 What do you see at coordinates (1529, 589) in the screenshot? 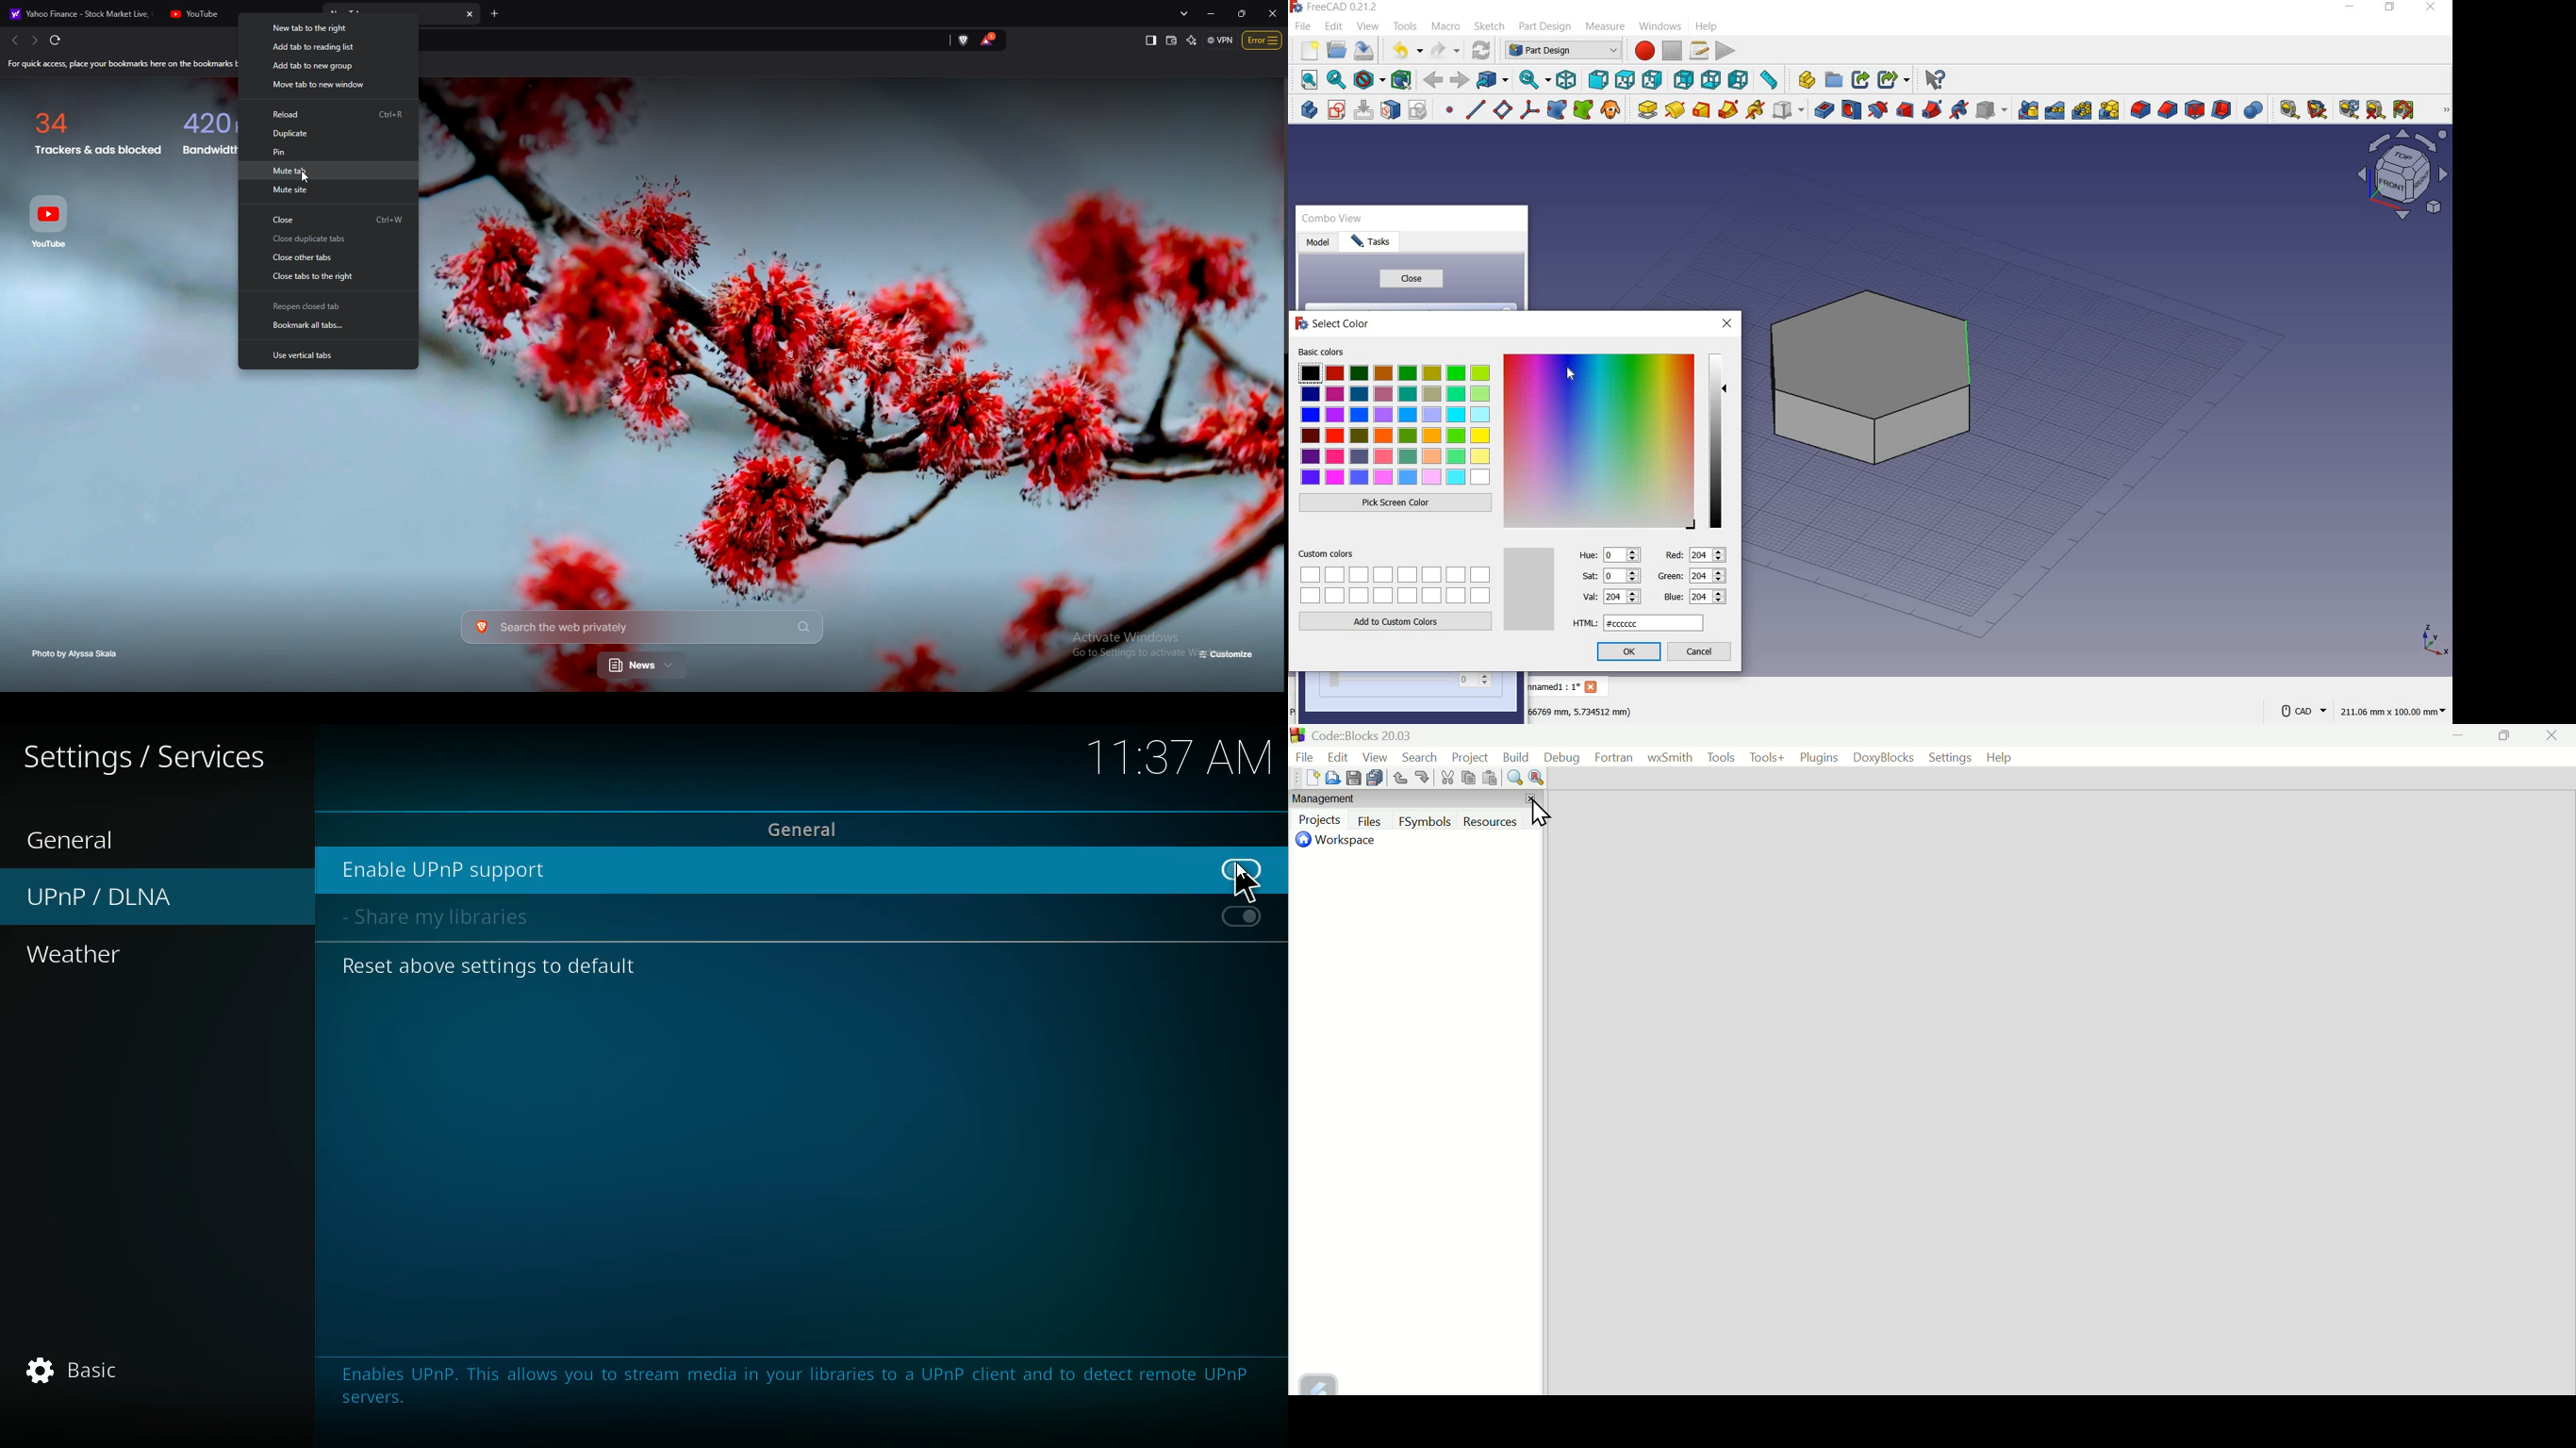
I see `selected color` at bounding box center [1529, 589].